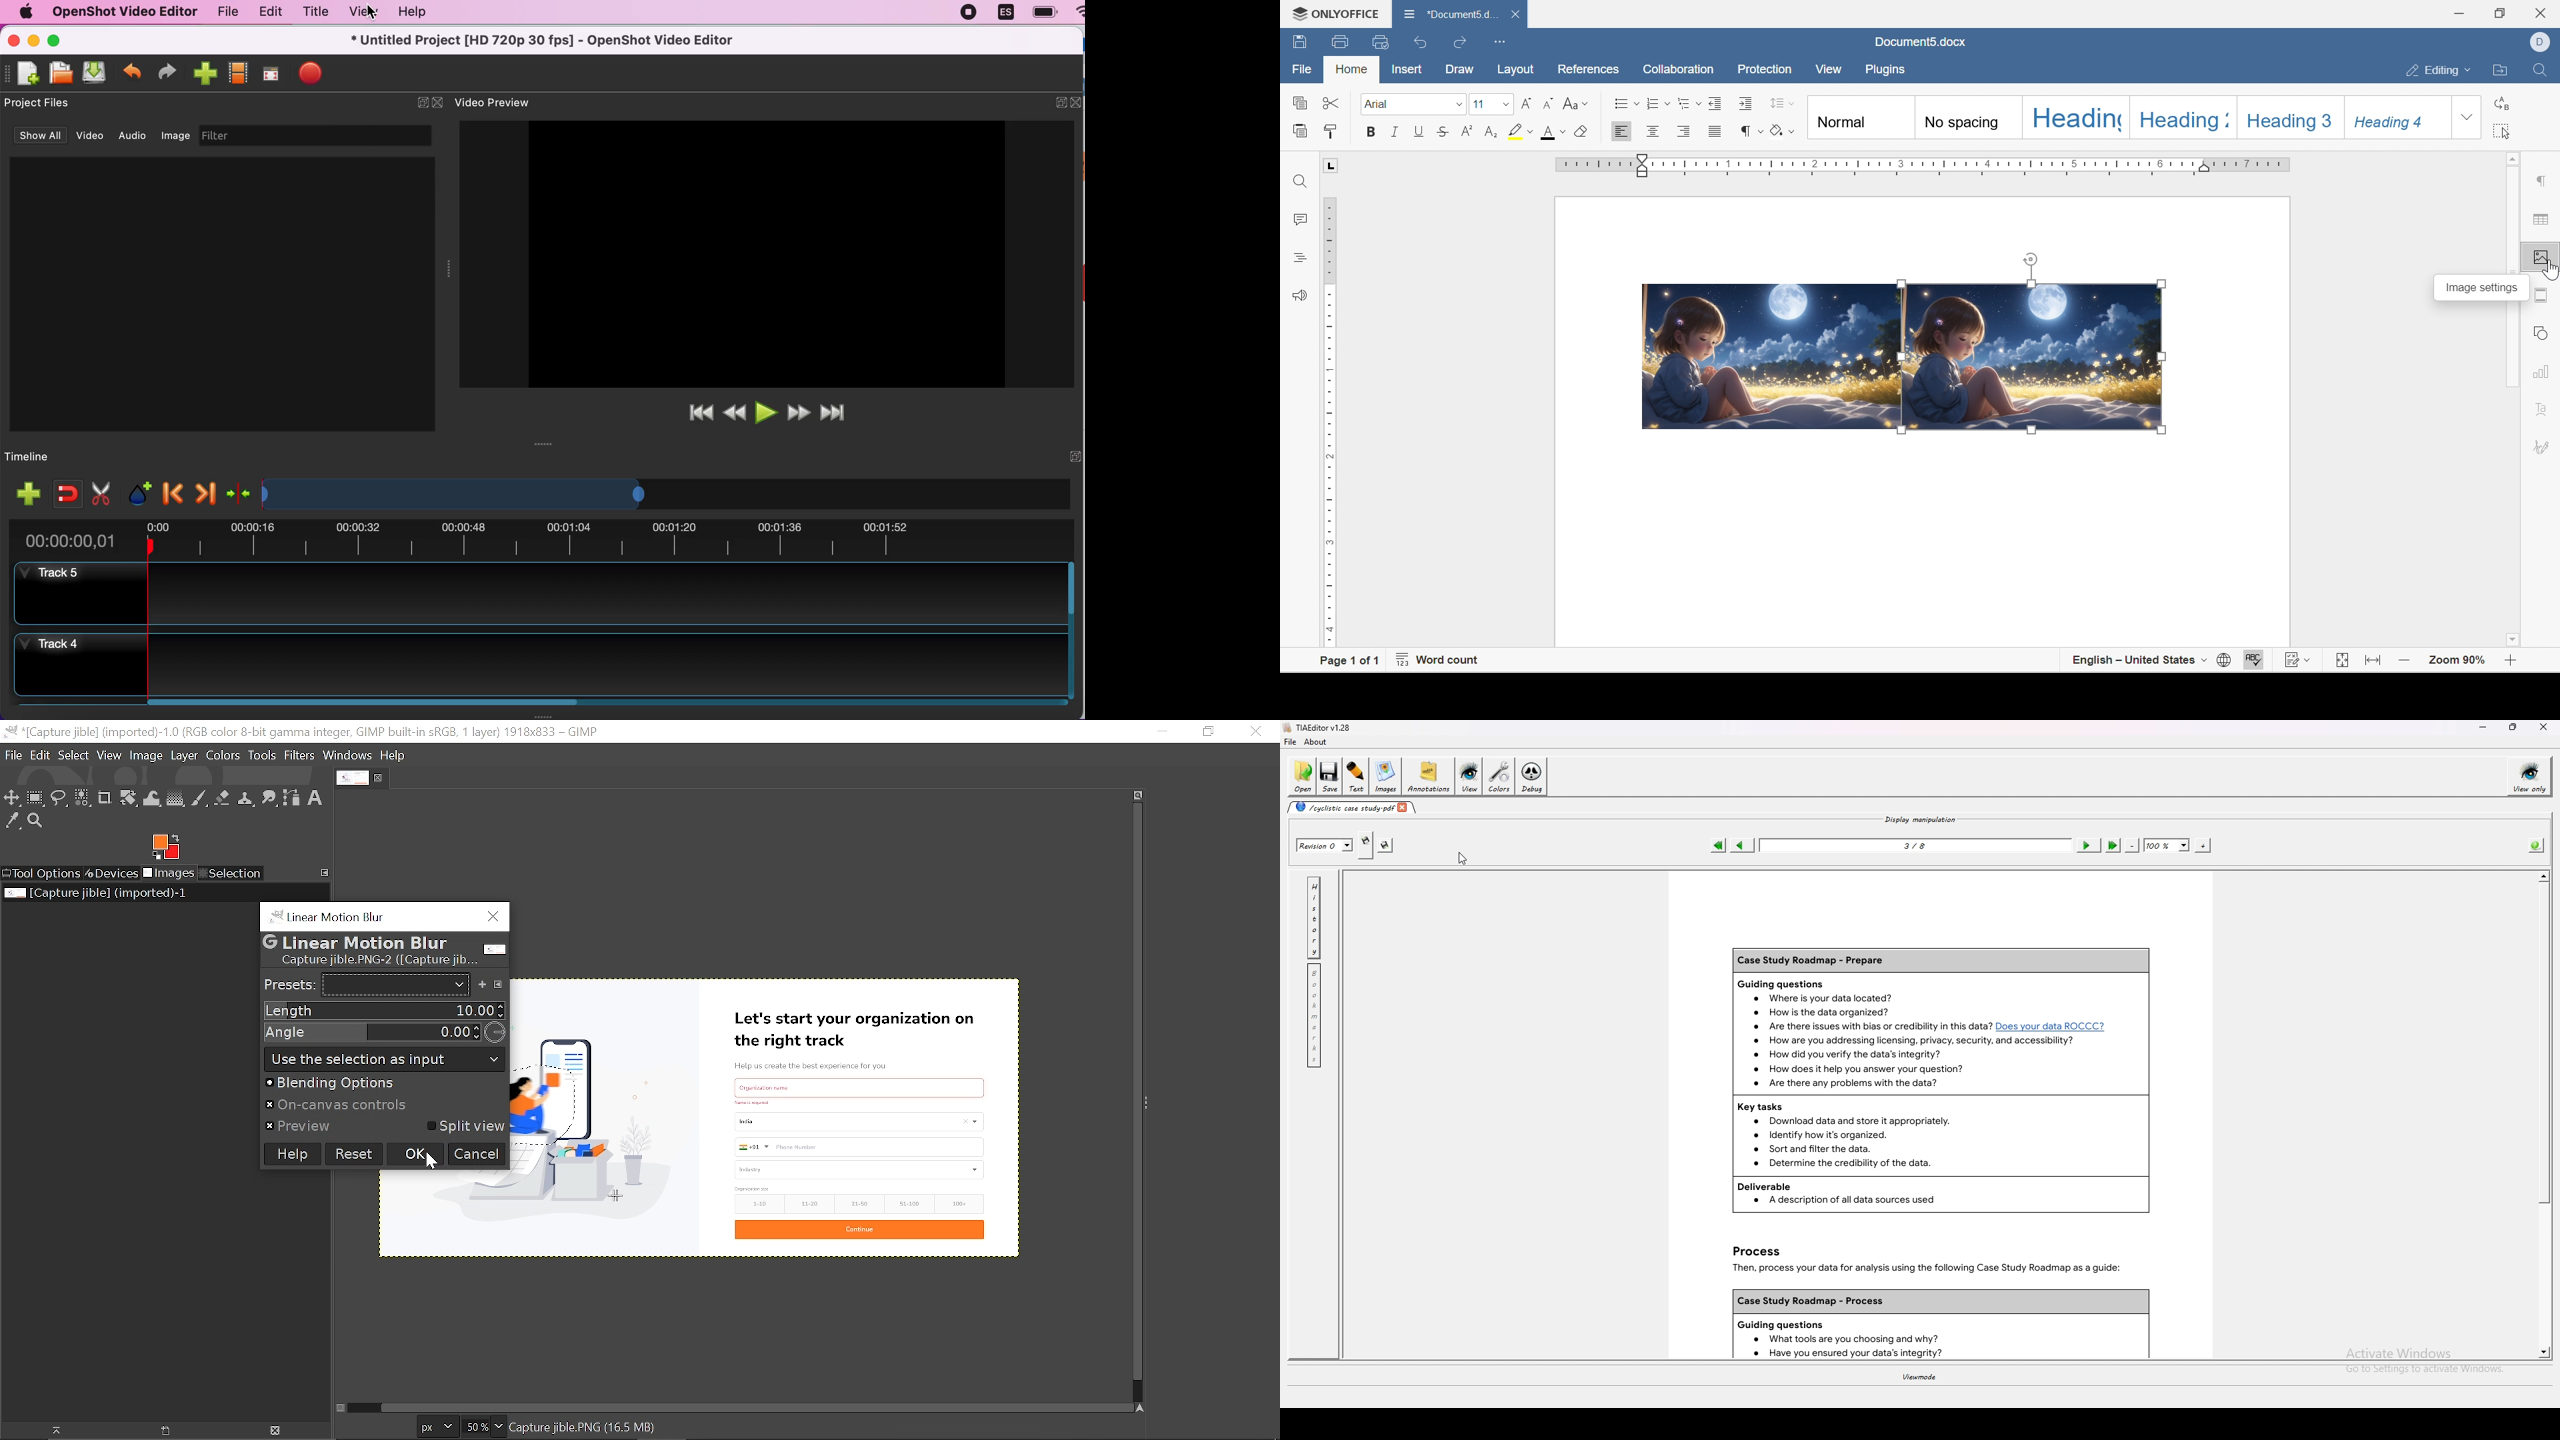 The width and height of the screenshot is (2576, 1456). What do you see at coordinates (596, 702) in the screenshot?
I see `Horizontal slide bar` at bounding box center [596, 702].